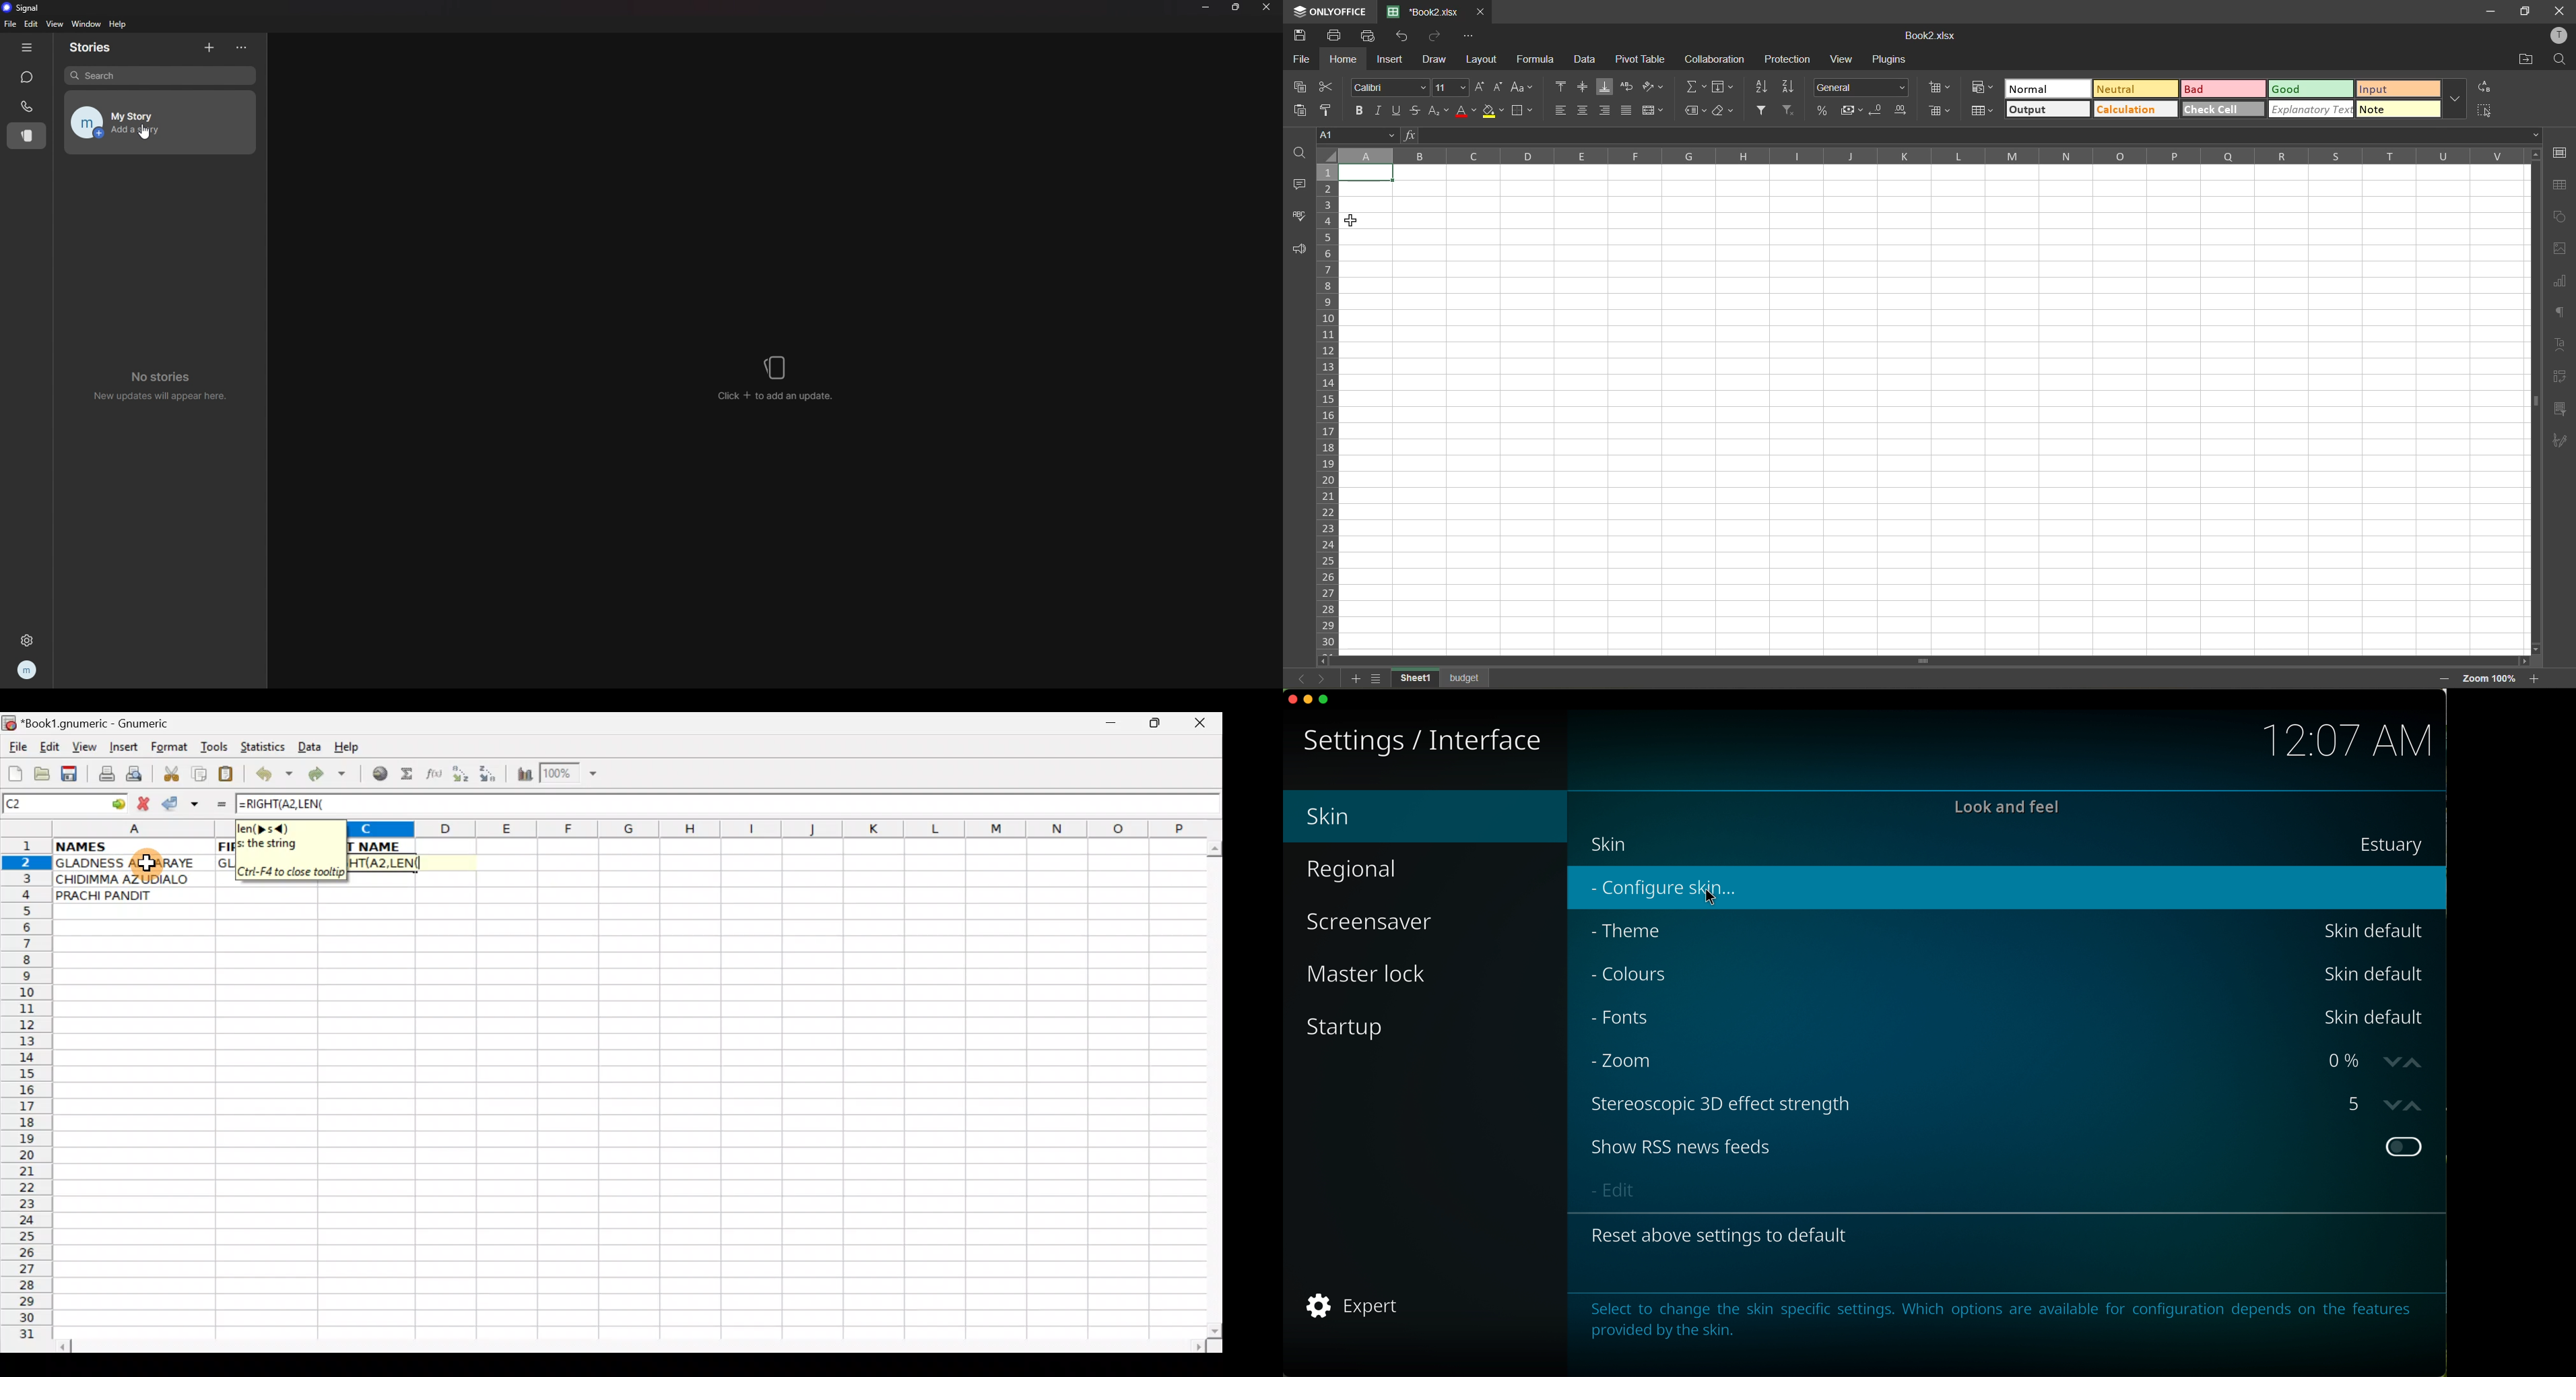 The height and width of the screenshot is (1400, 2576). I want to click on Rows, so click(27, 1094).